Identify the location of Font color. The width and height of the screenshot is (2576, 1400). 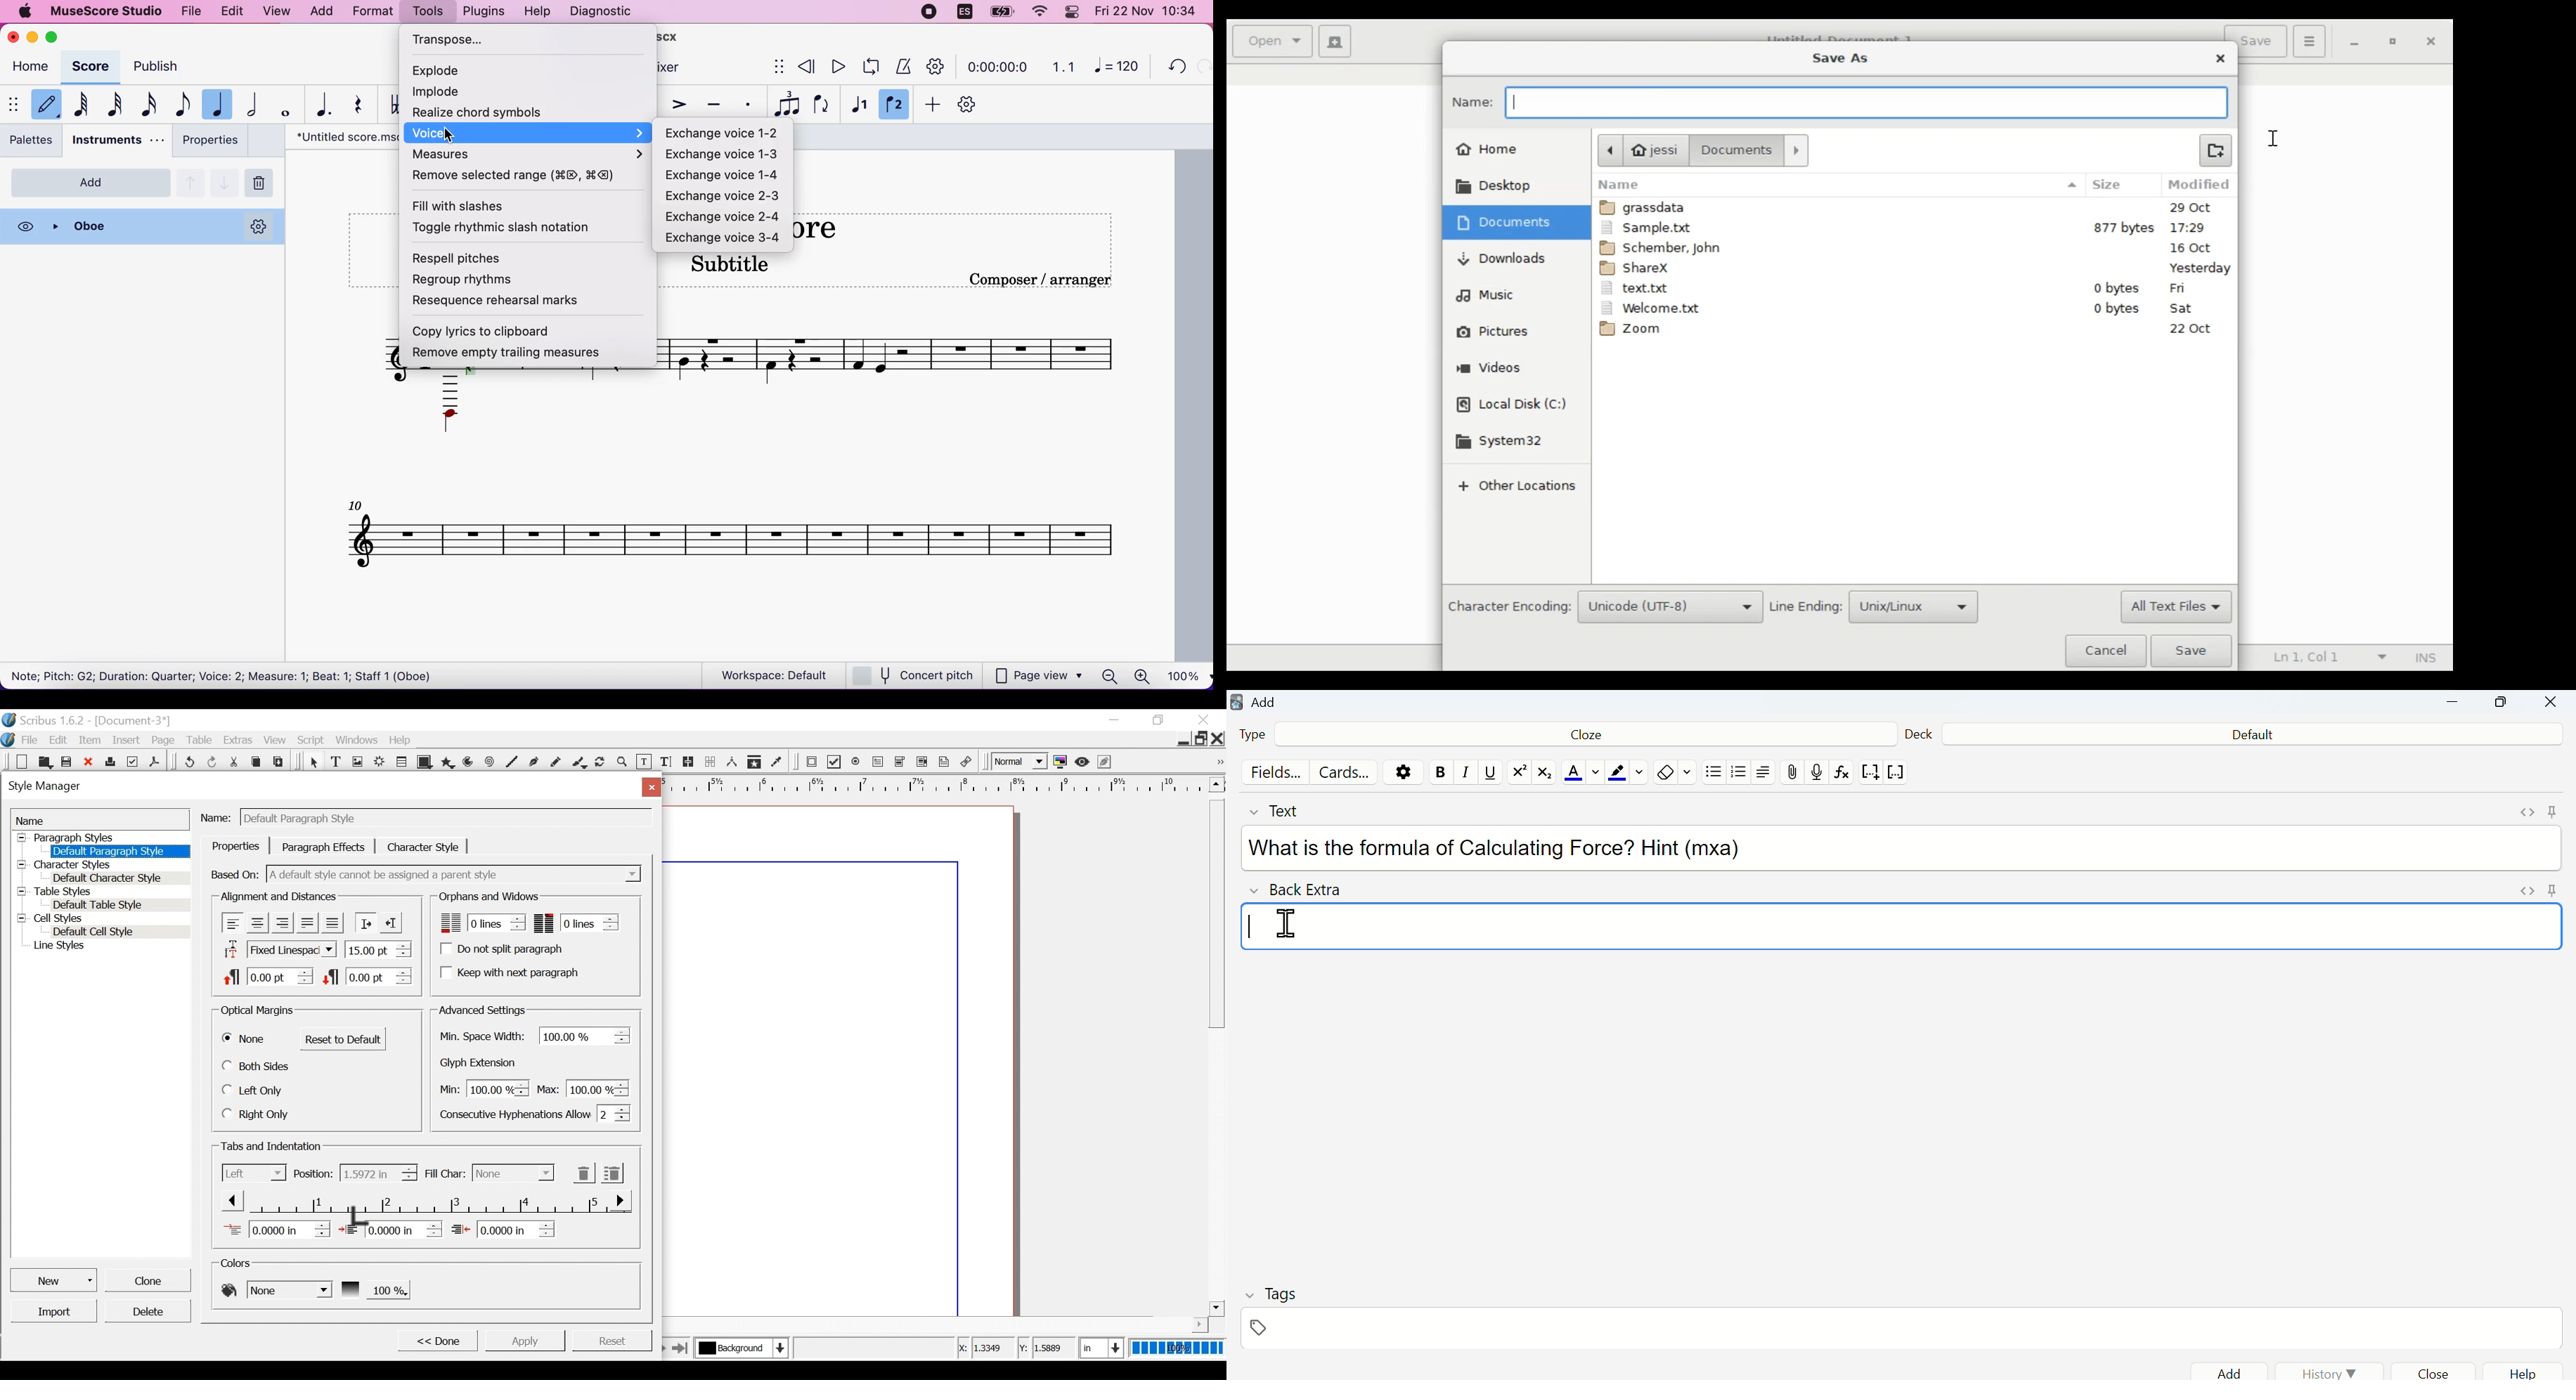
(1579, 774).